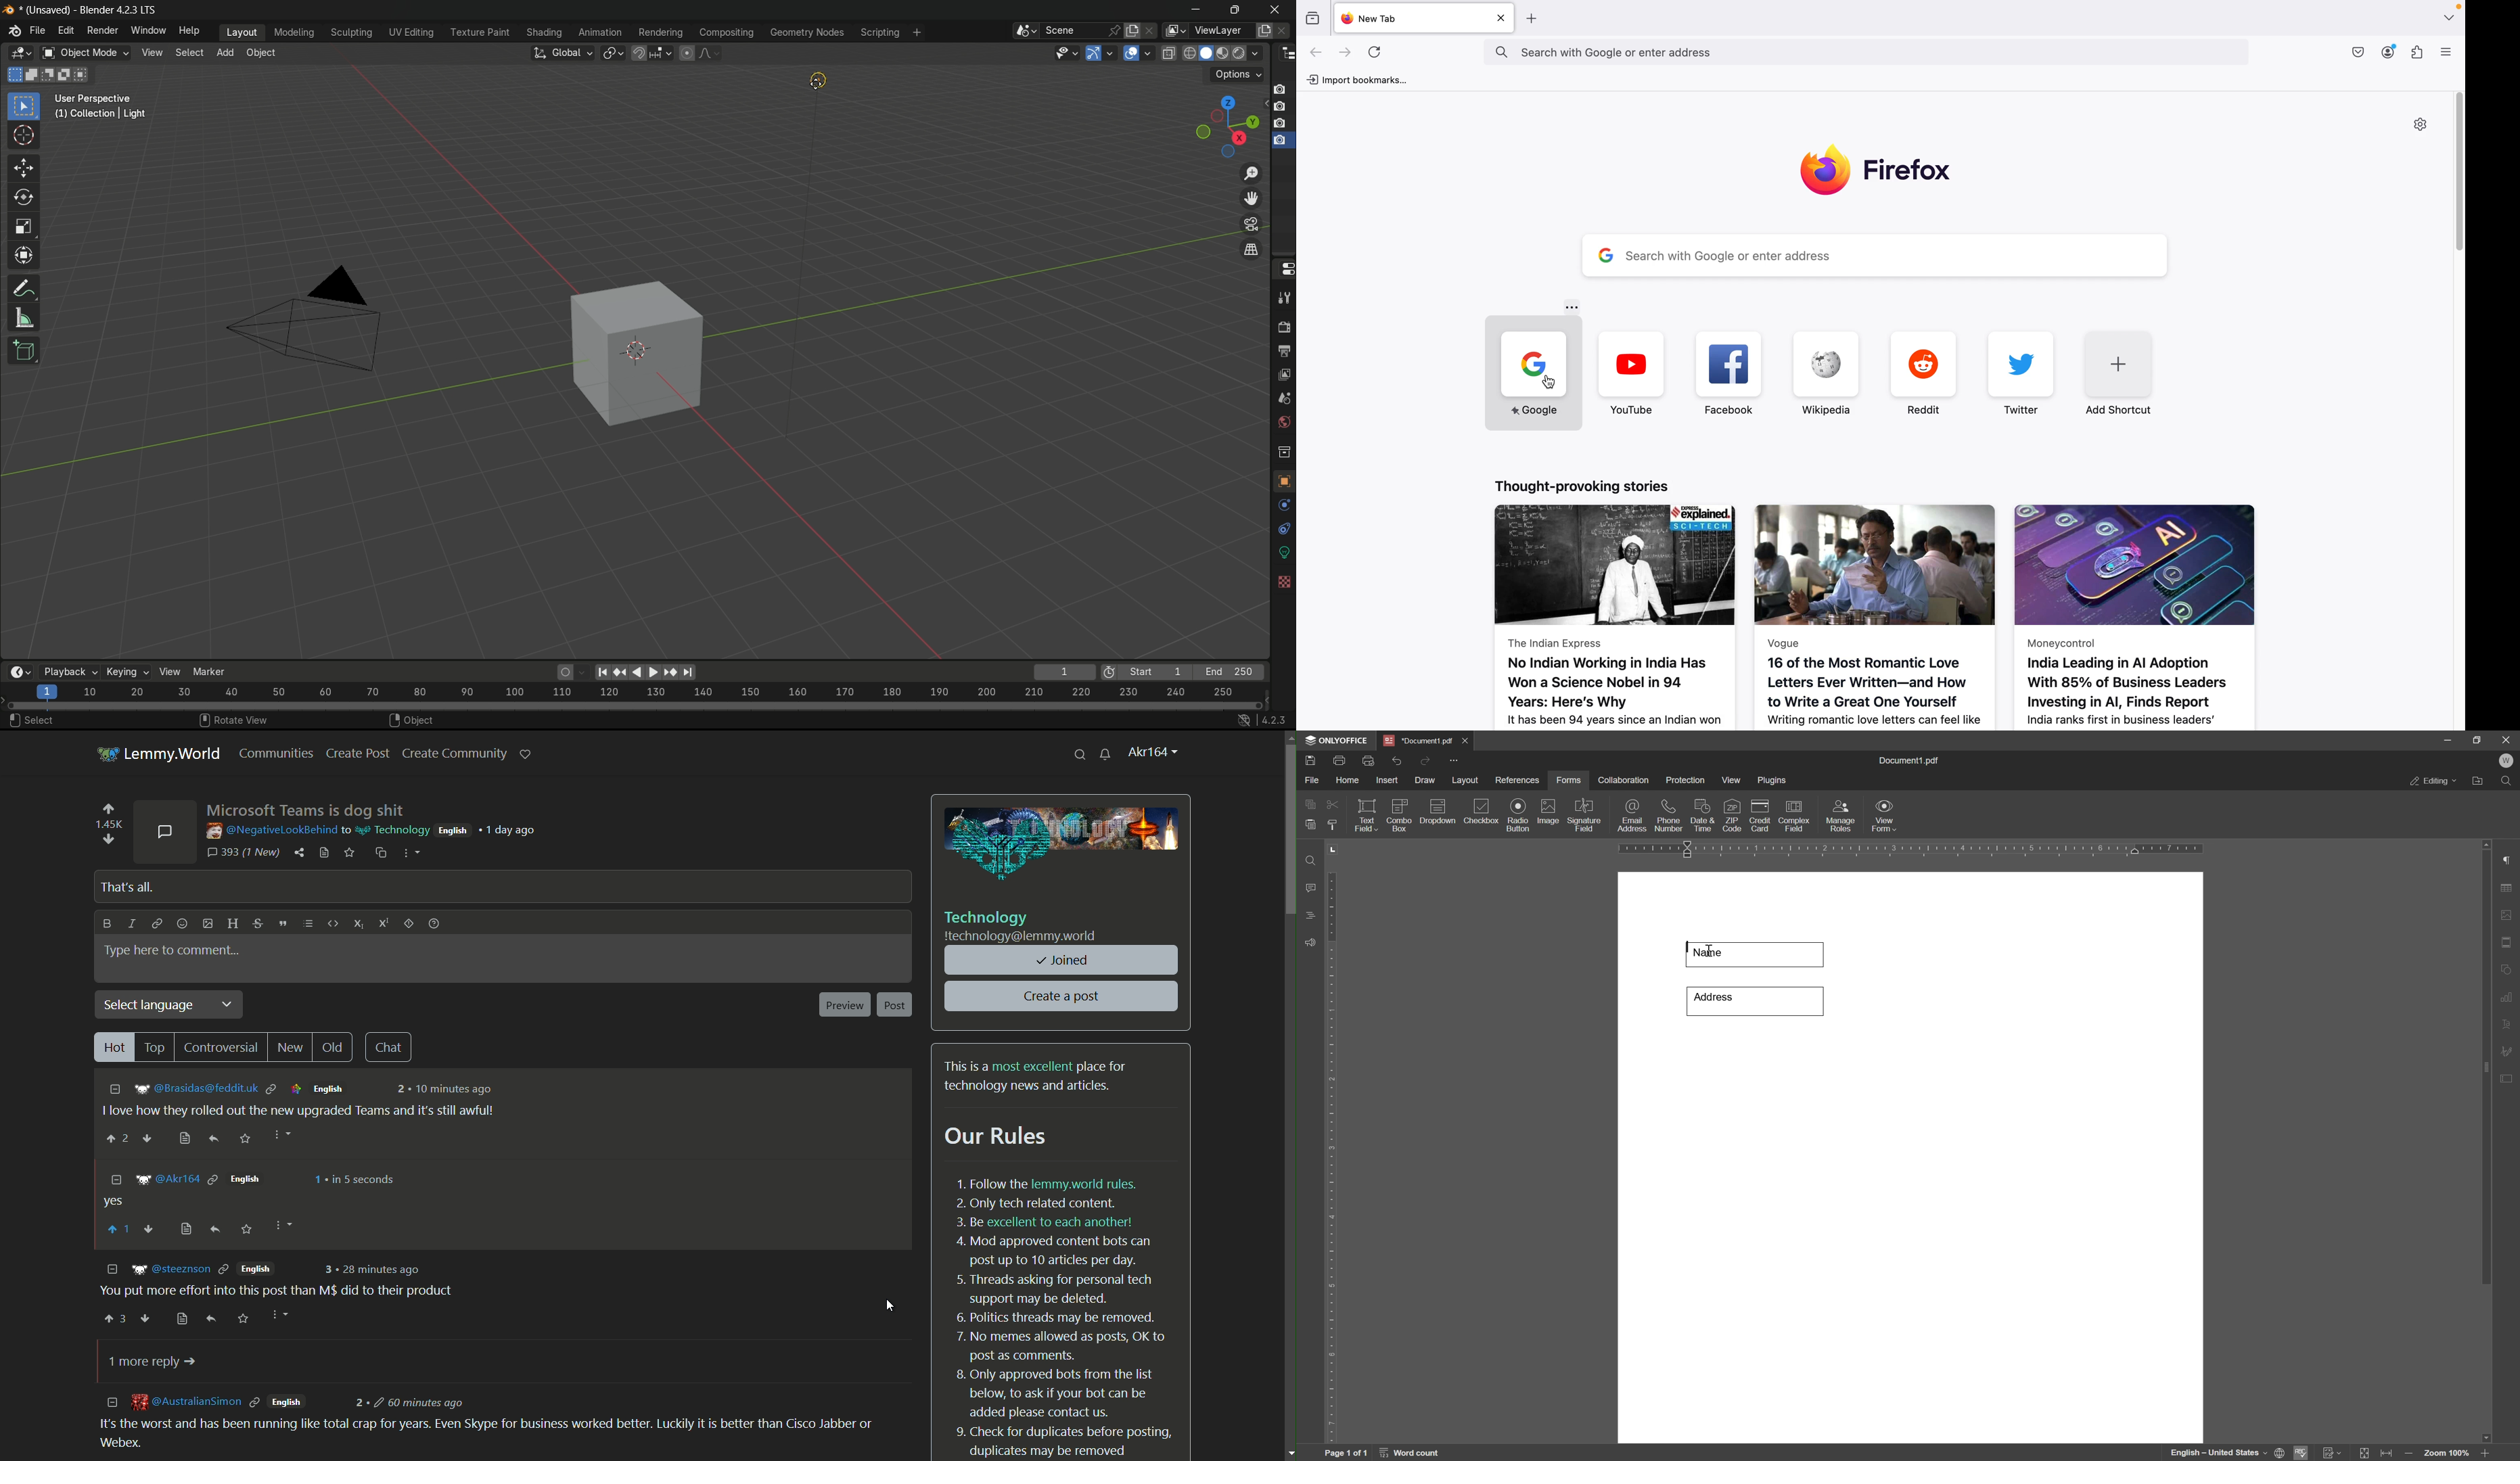  I want to click on view source, so click(323, 853).